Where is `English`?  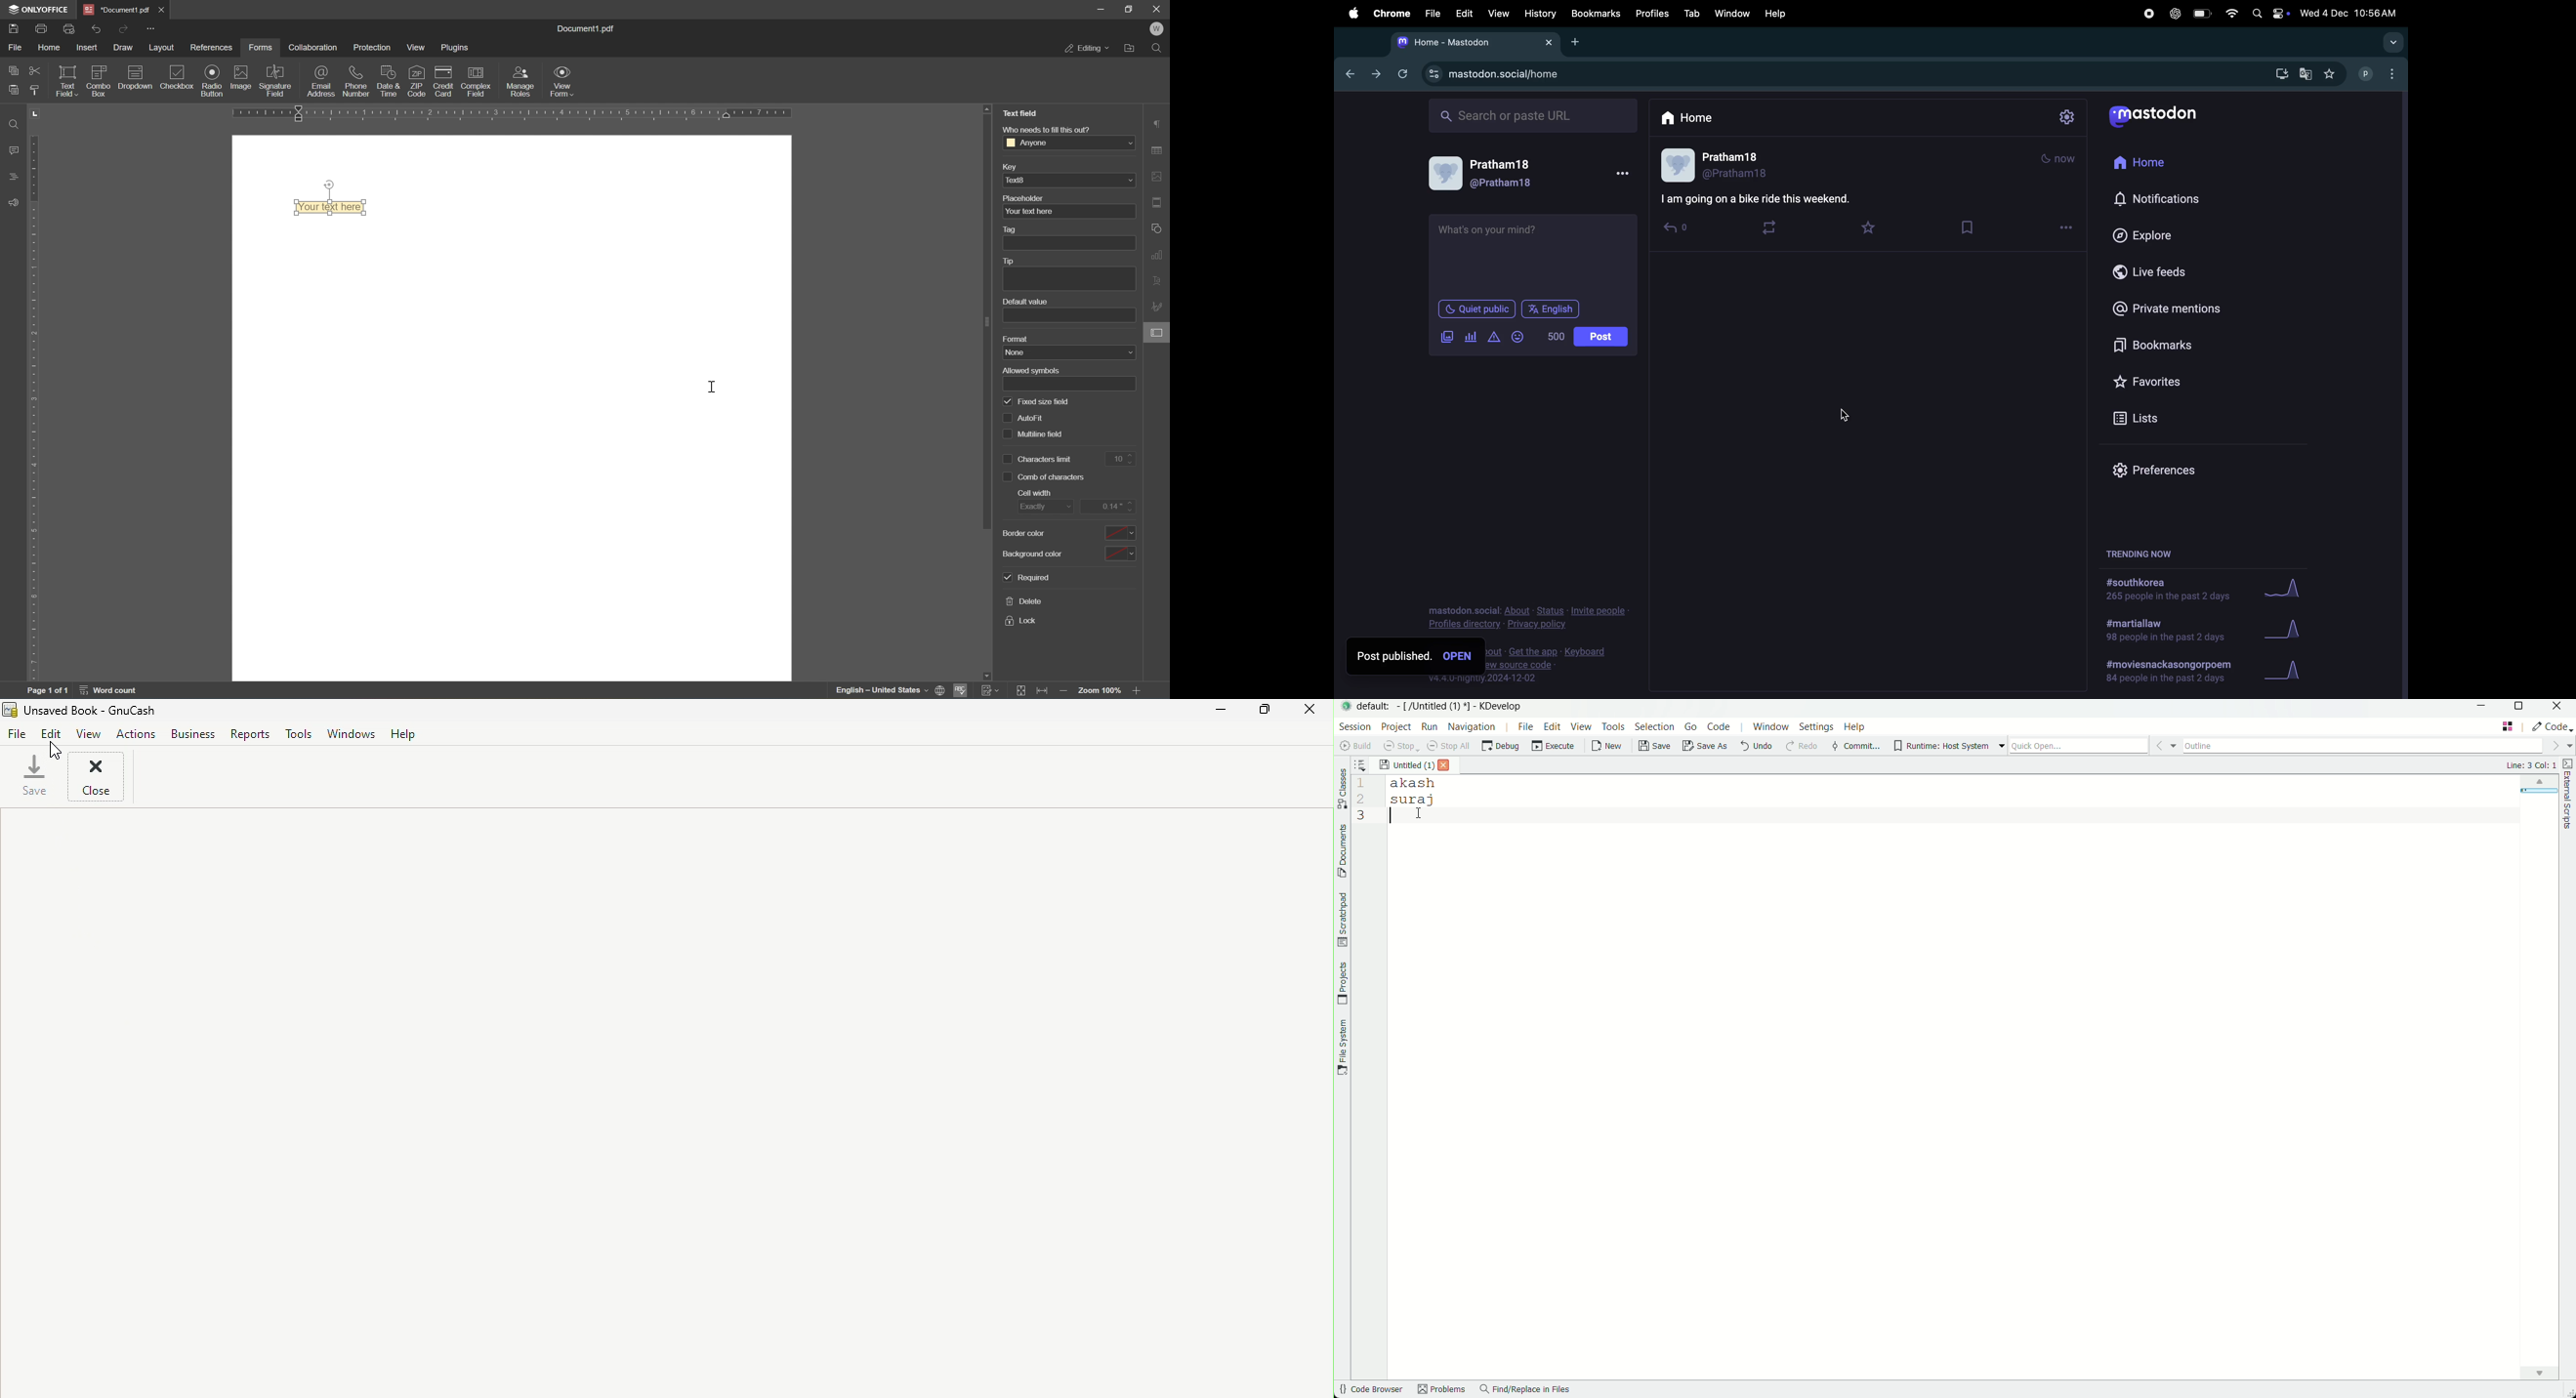
English is located at coordinates (1552, 310).